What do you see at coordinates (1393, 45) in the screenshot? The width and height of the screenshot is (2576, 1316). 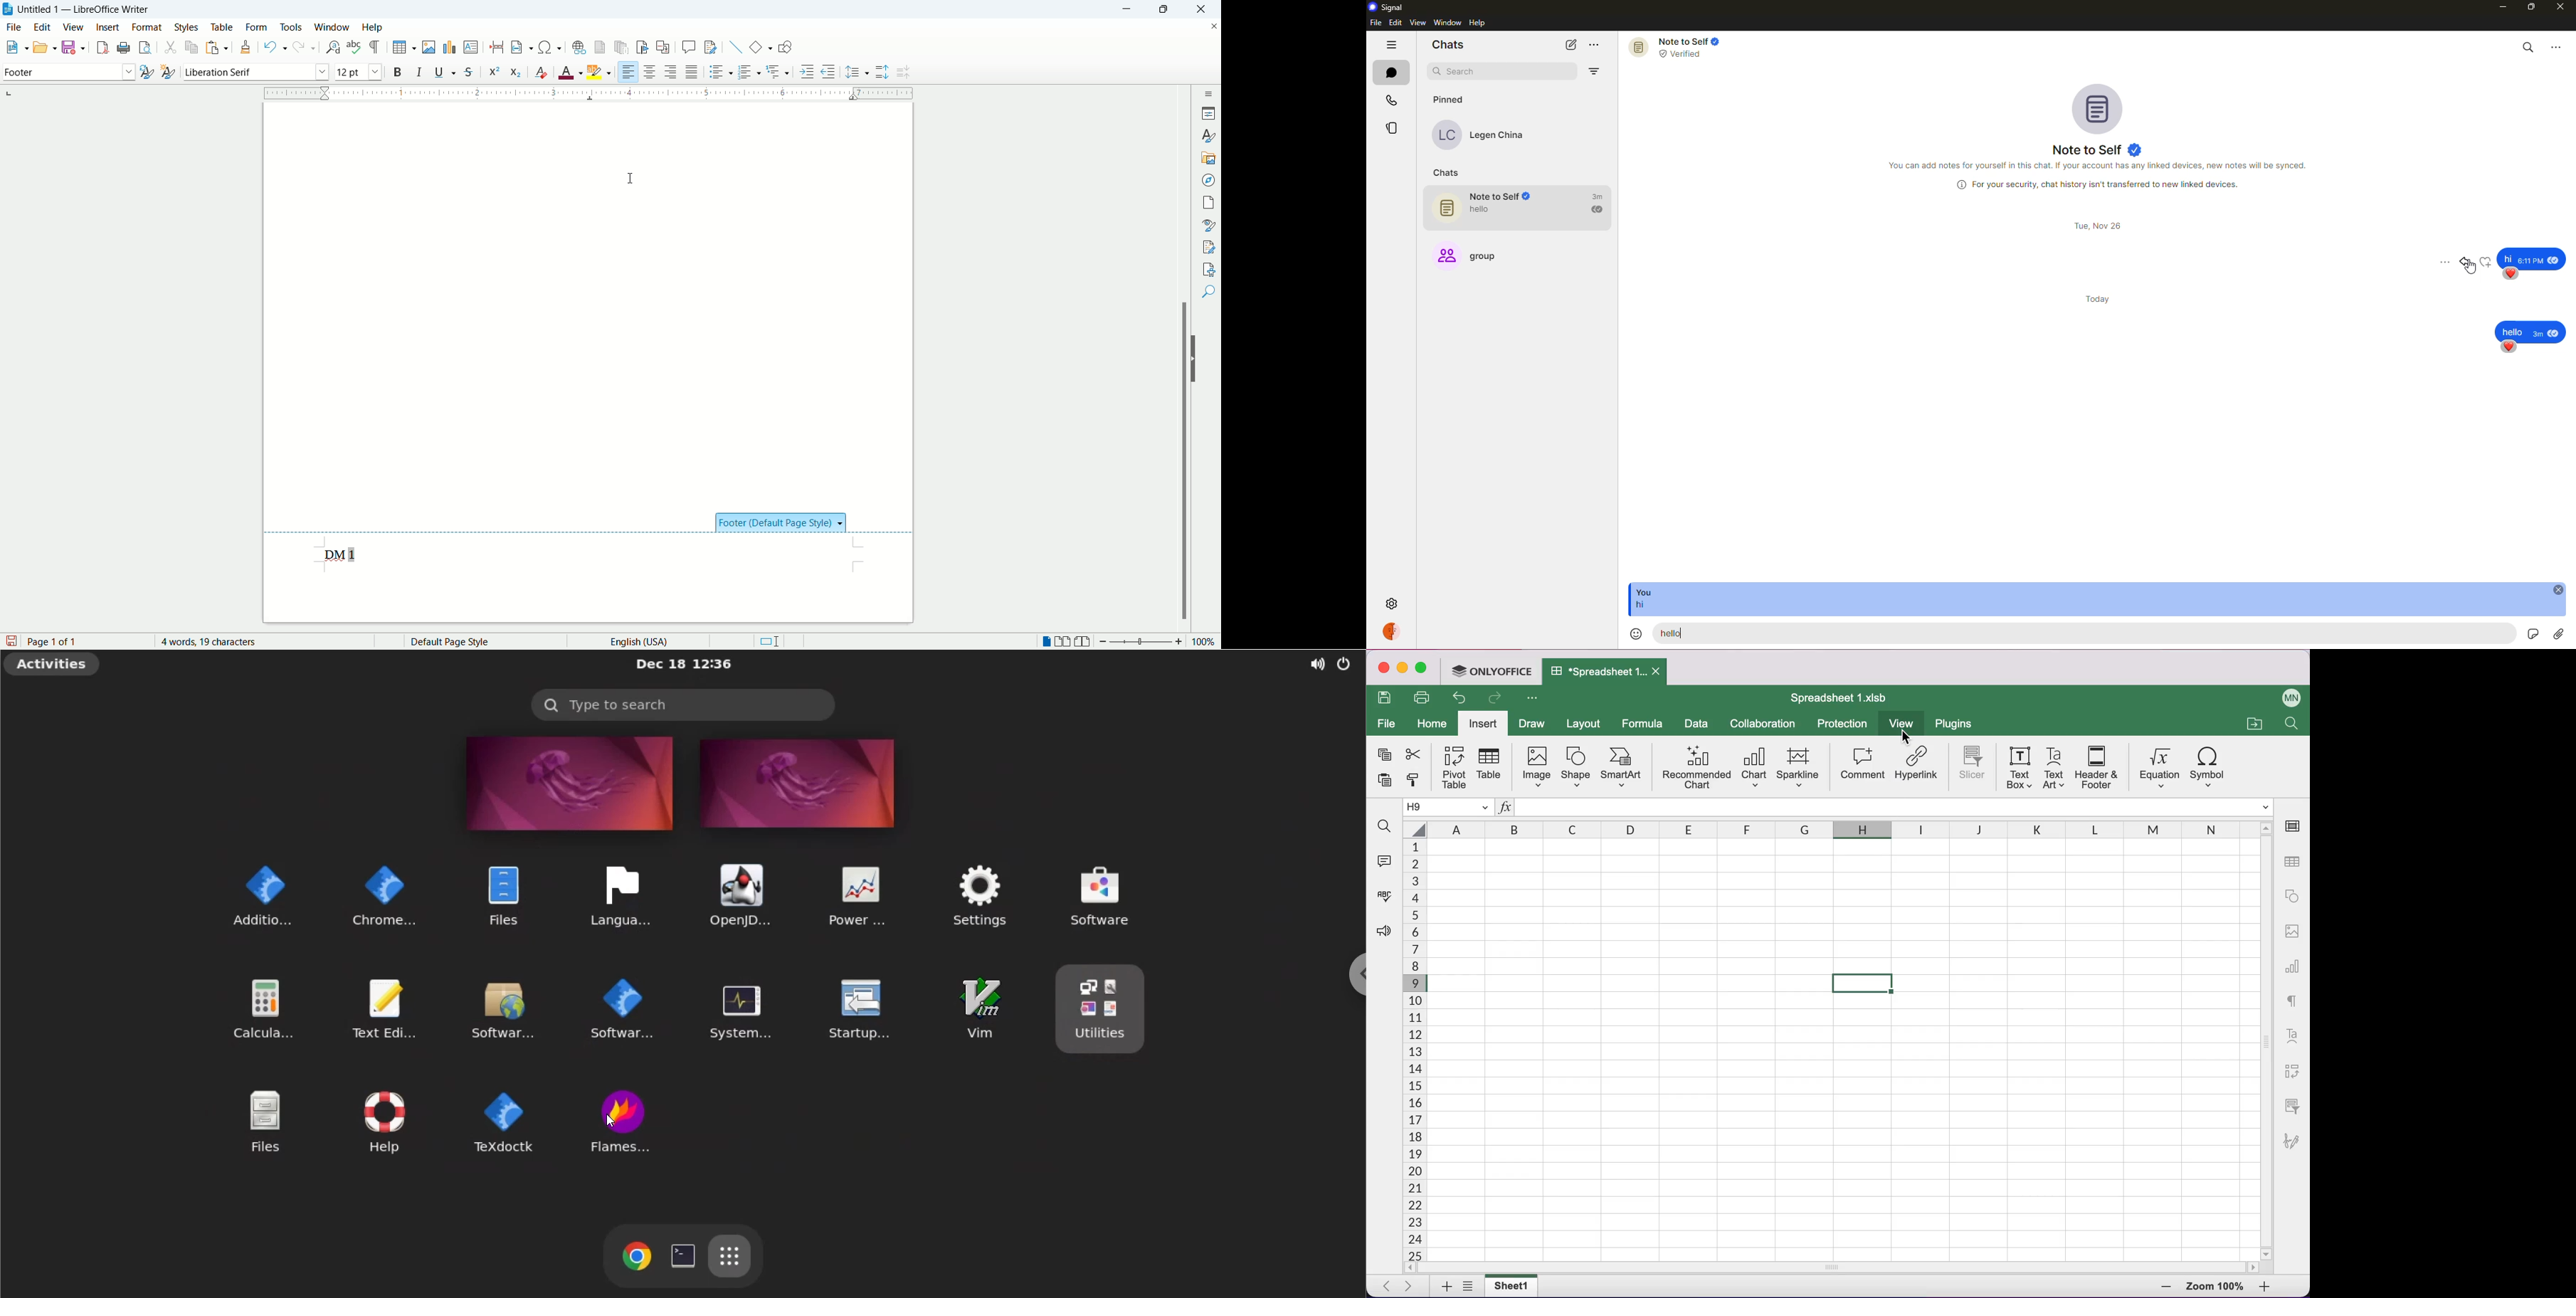 I see `hide tabs` at bounding box center [1393, 45].